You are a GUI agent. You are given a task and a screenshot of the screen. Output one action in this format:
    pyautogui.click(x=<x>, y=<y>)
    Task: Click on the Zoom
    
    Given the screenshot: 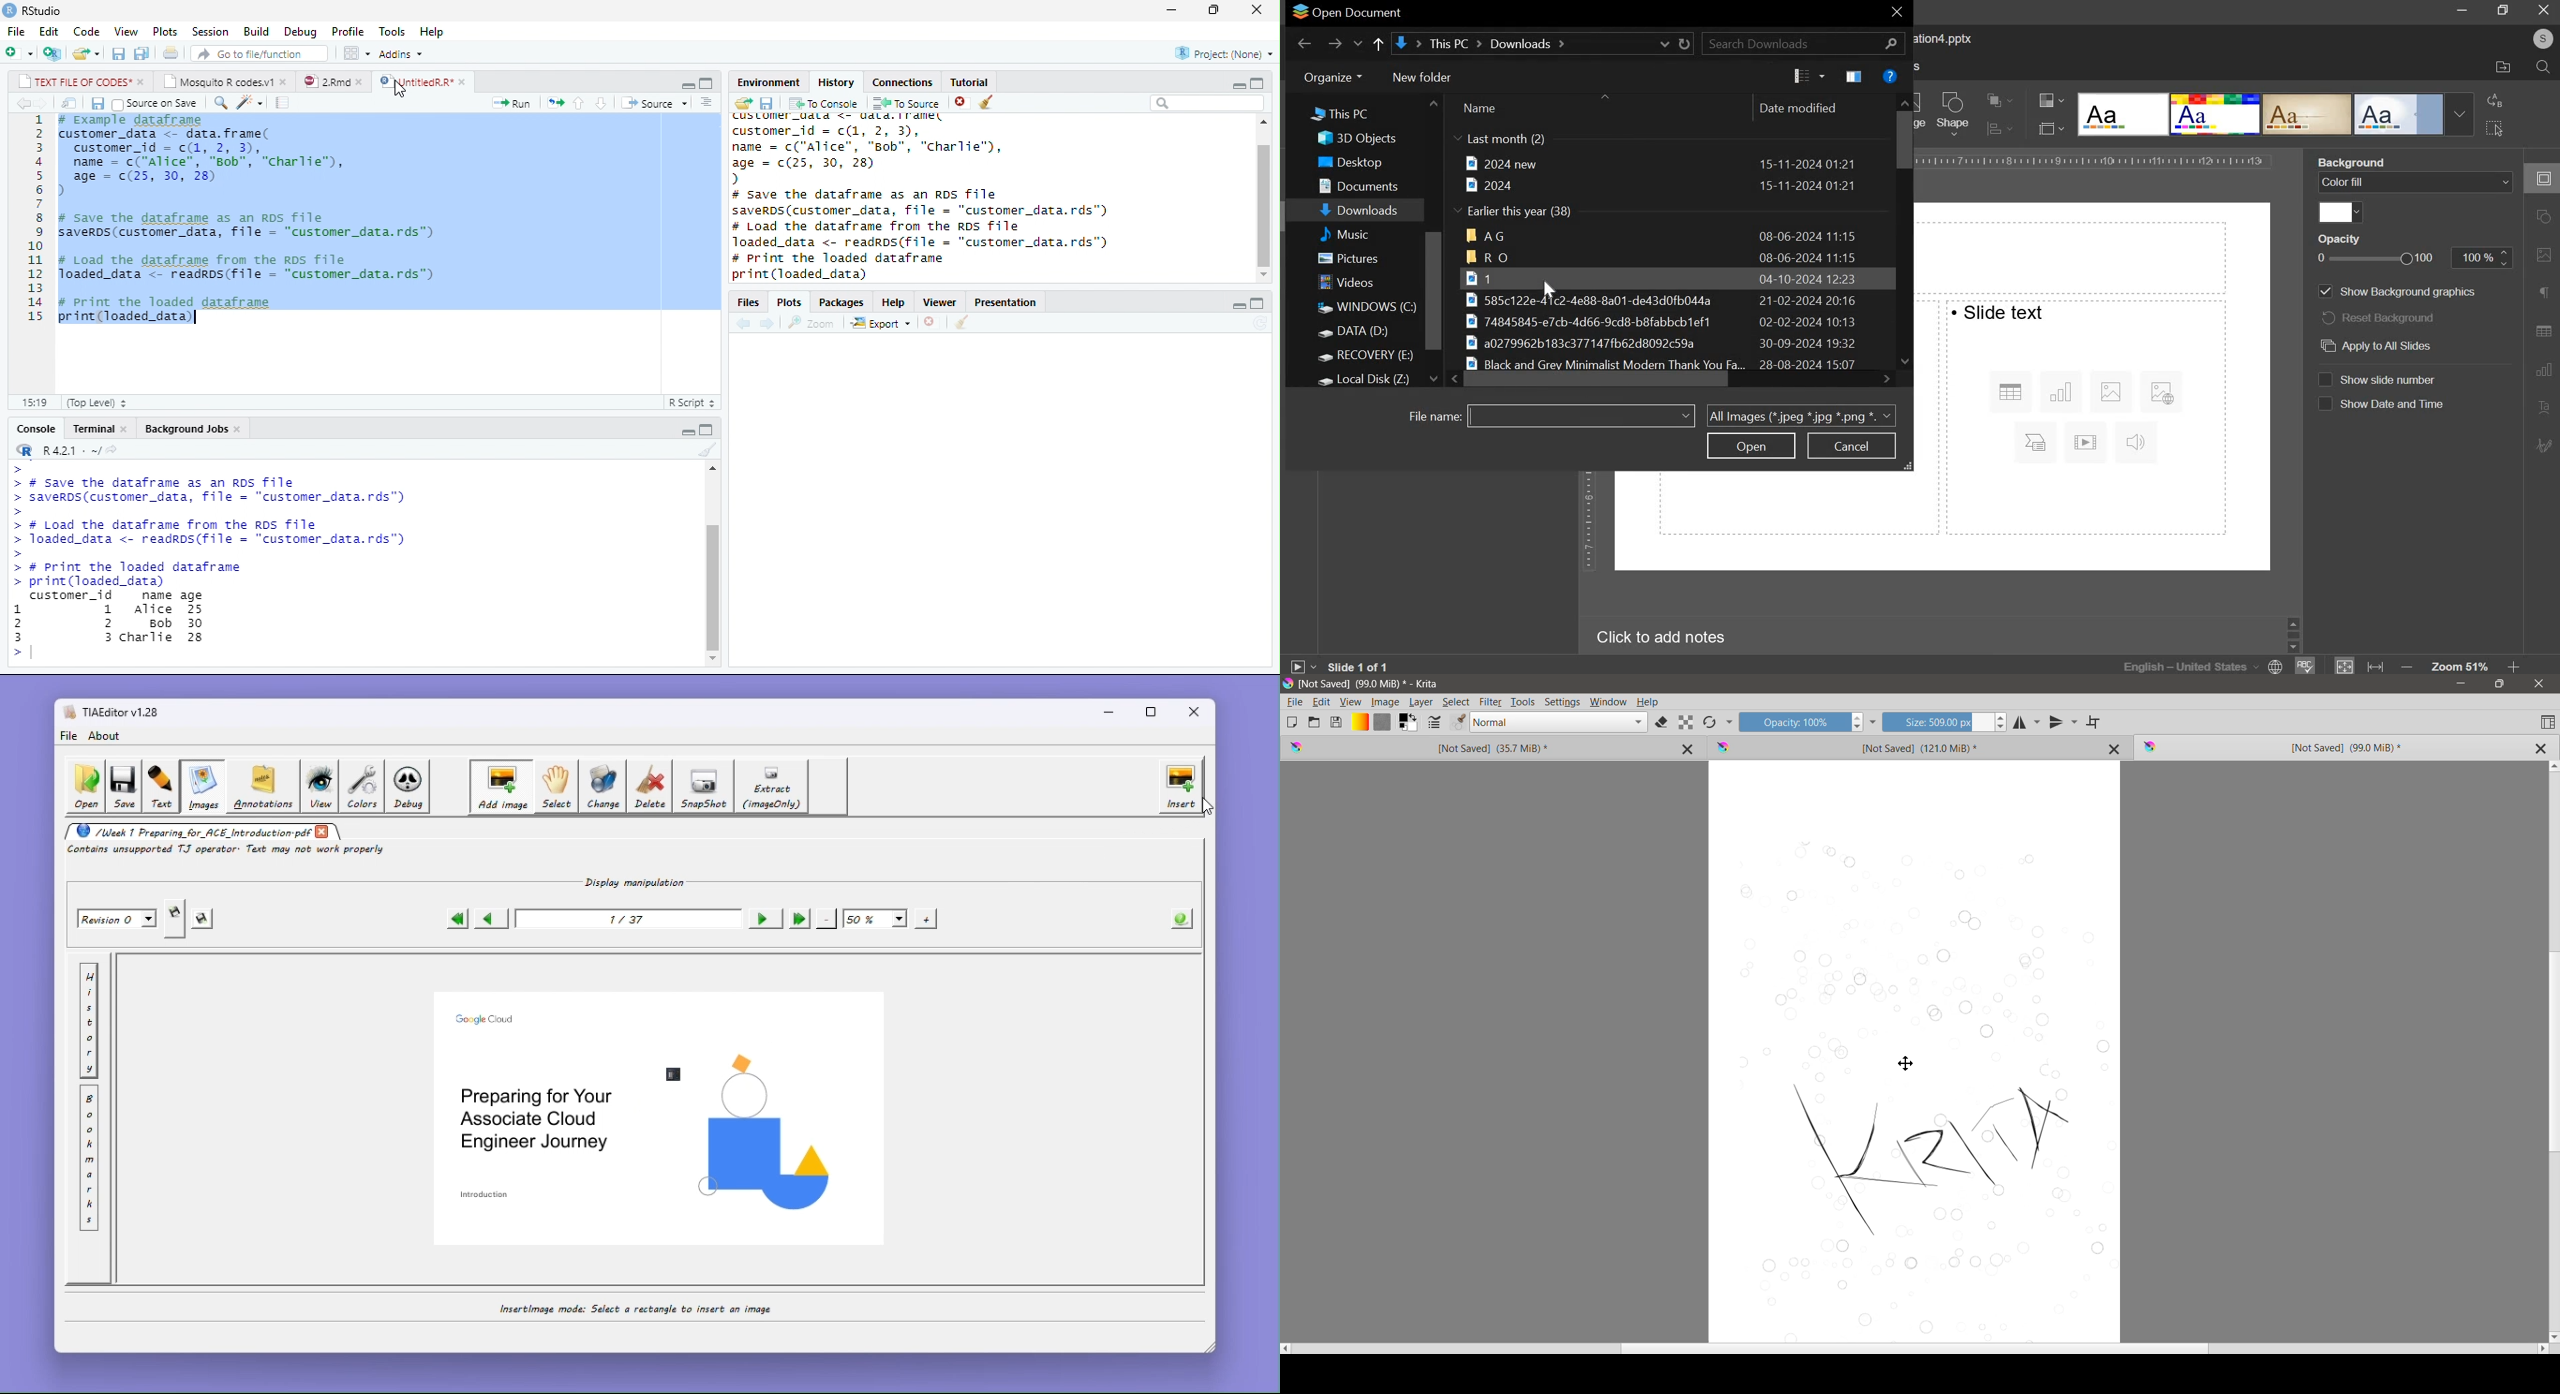 What is the action you would take?
    pyautogui.click(x=811, y=323)
    